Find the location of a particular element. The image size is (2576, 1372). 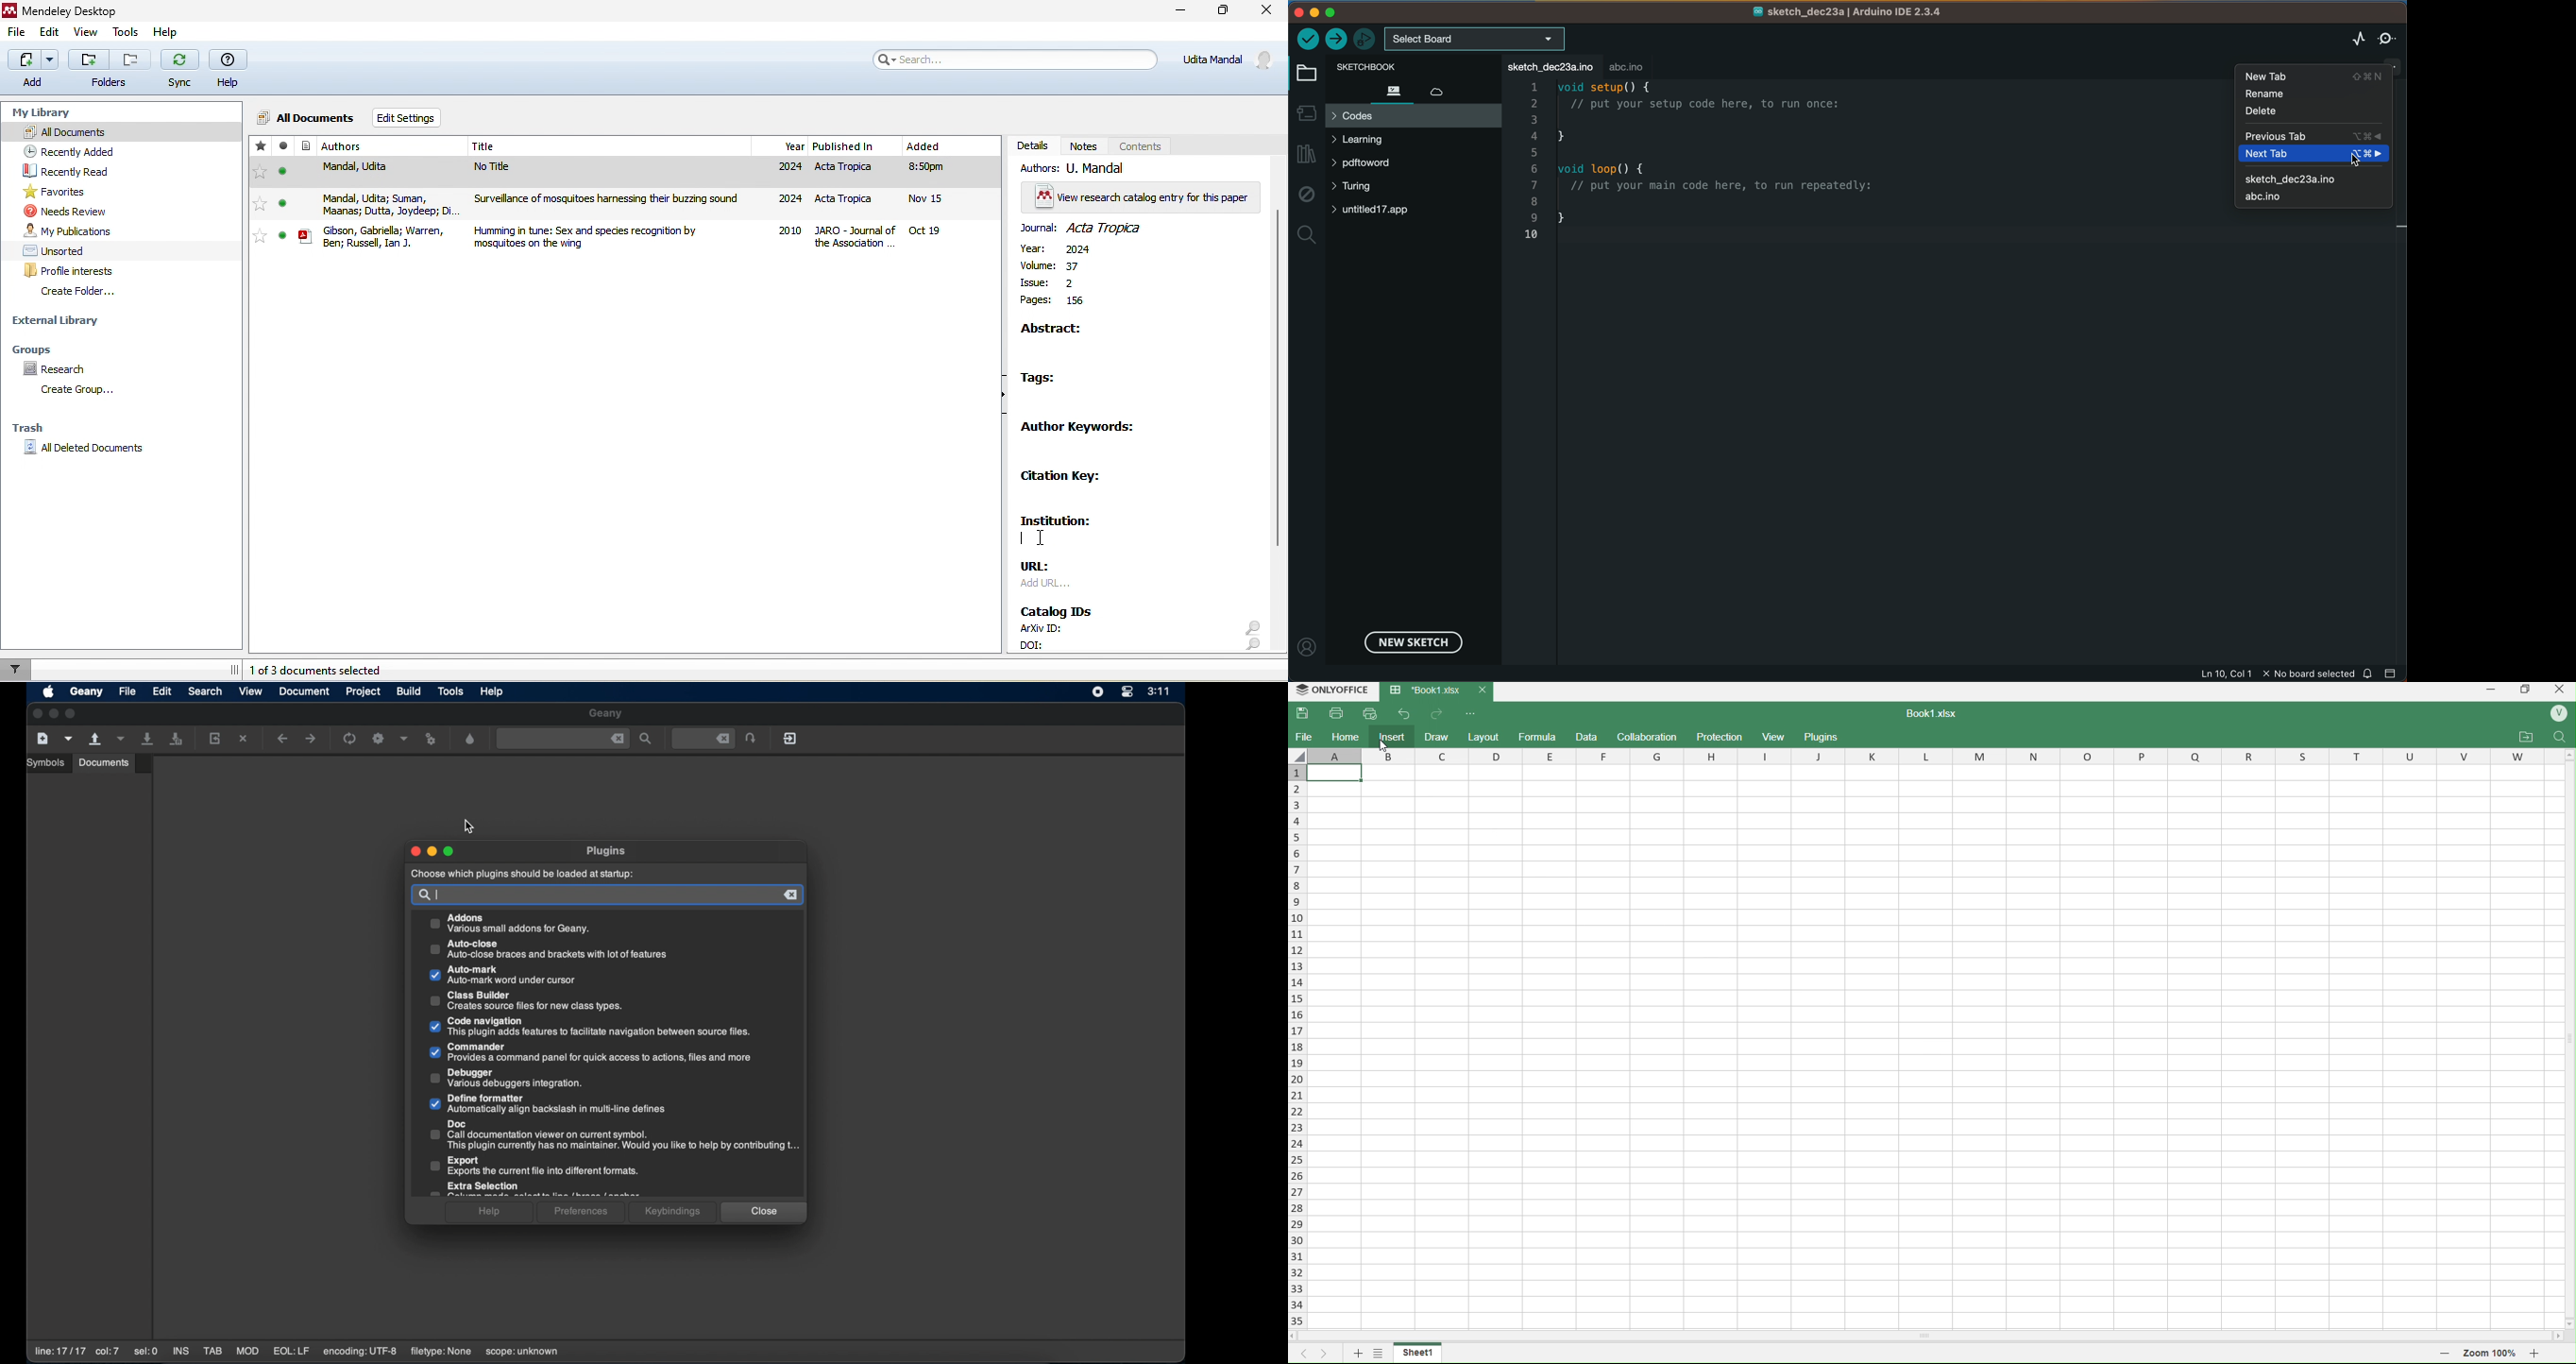

forward is located at coordinates (1439, 714).